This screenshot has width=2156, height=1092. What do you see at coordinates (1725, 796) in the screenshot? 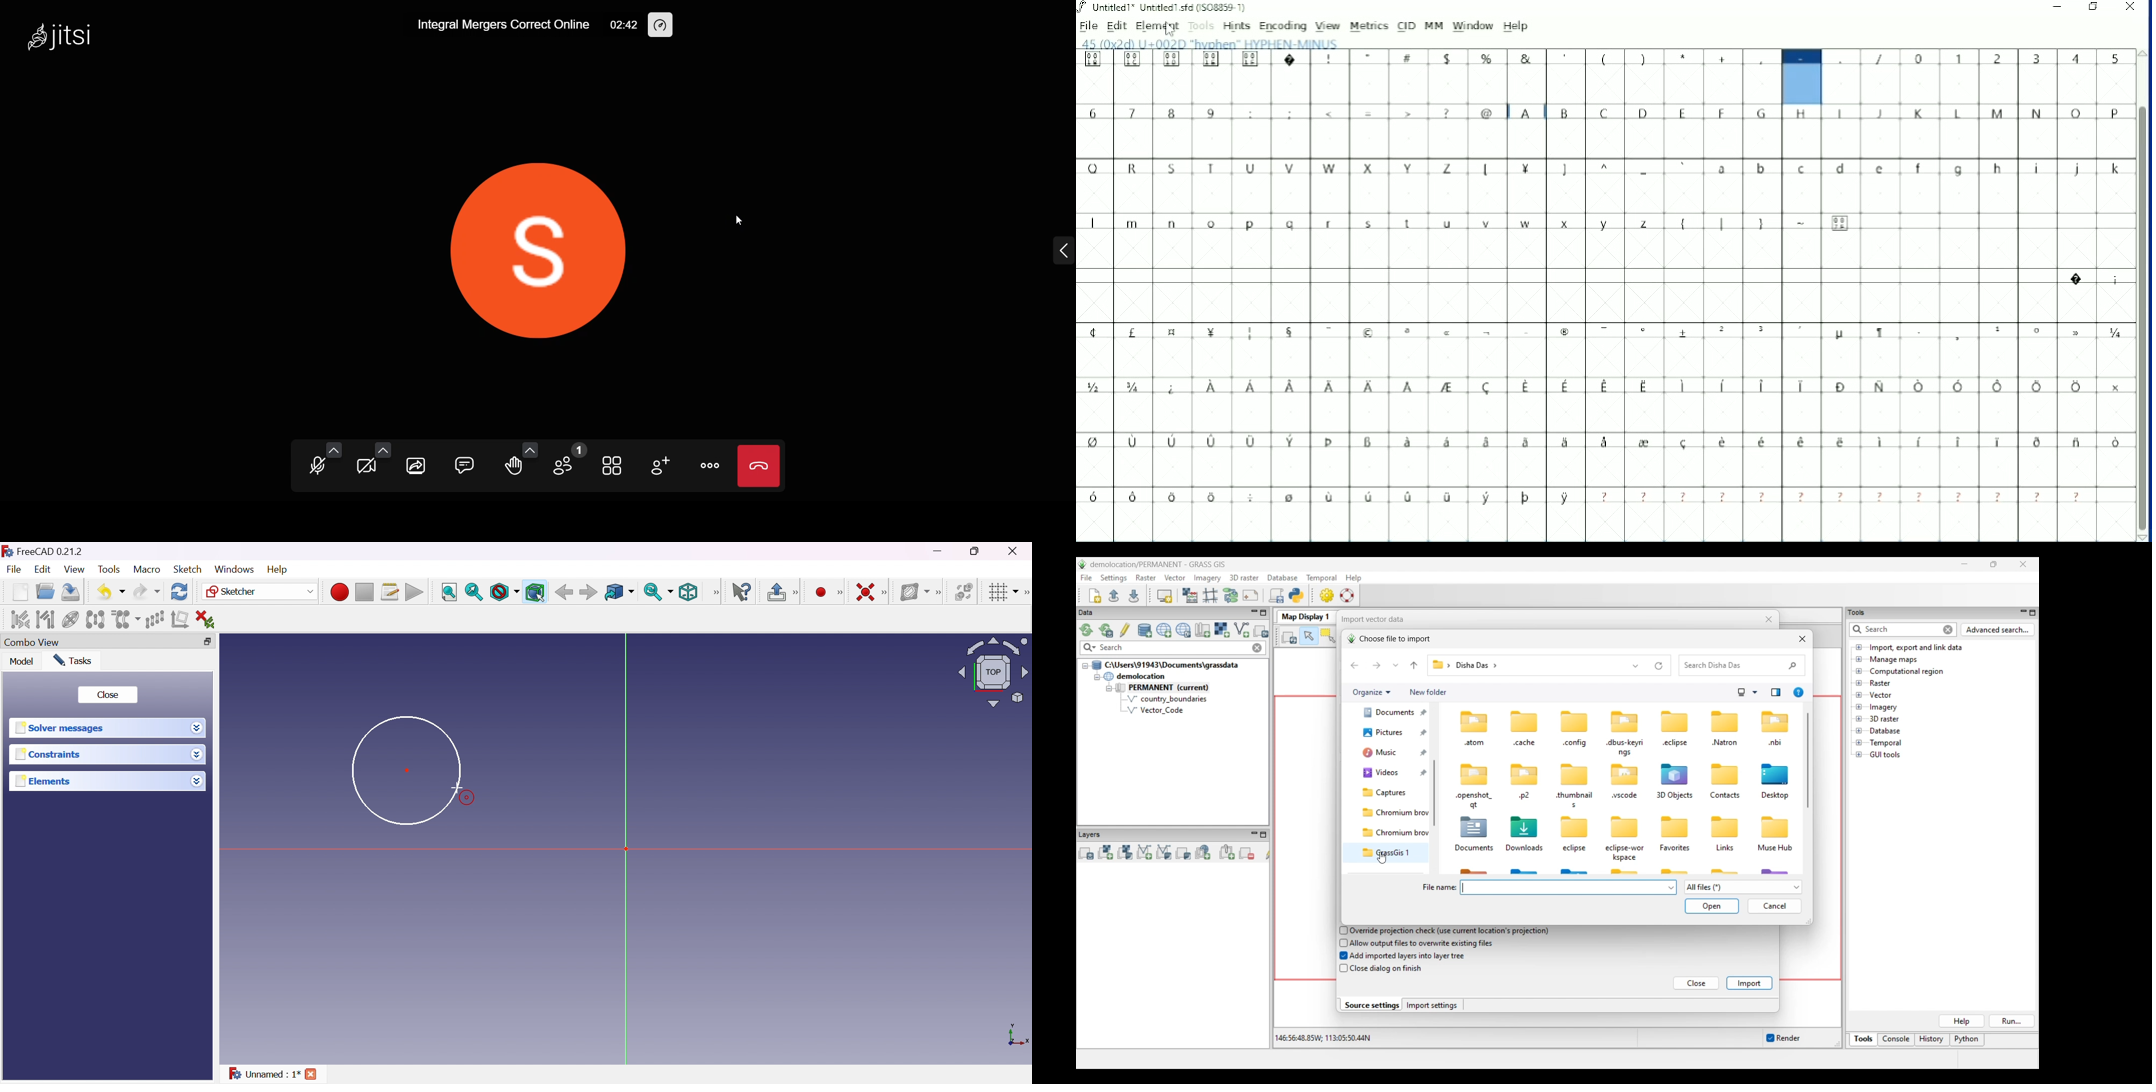
I see `Contacts` at bounding box center [1725, 796].